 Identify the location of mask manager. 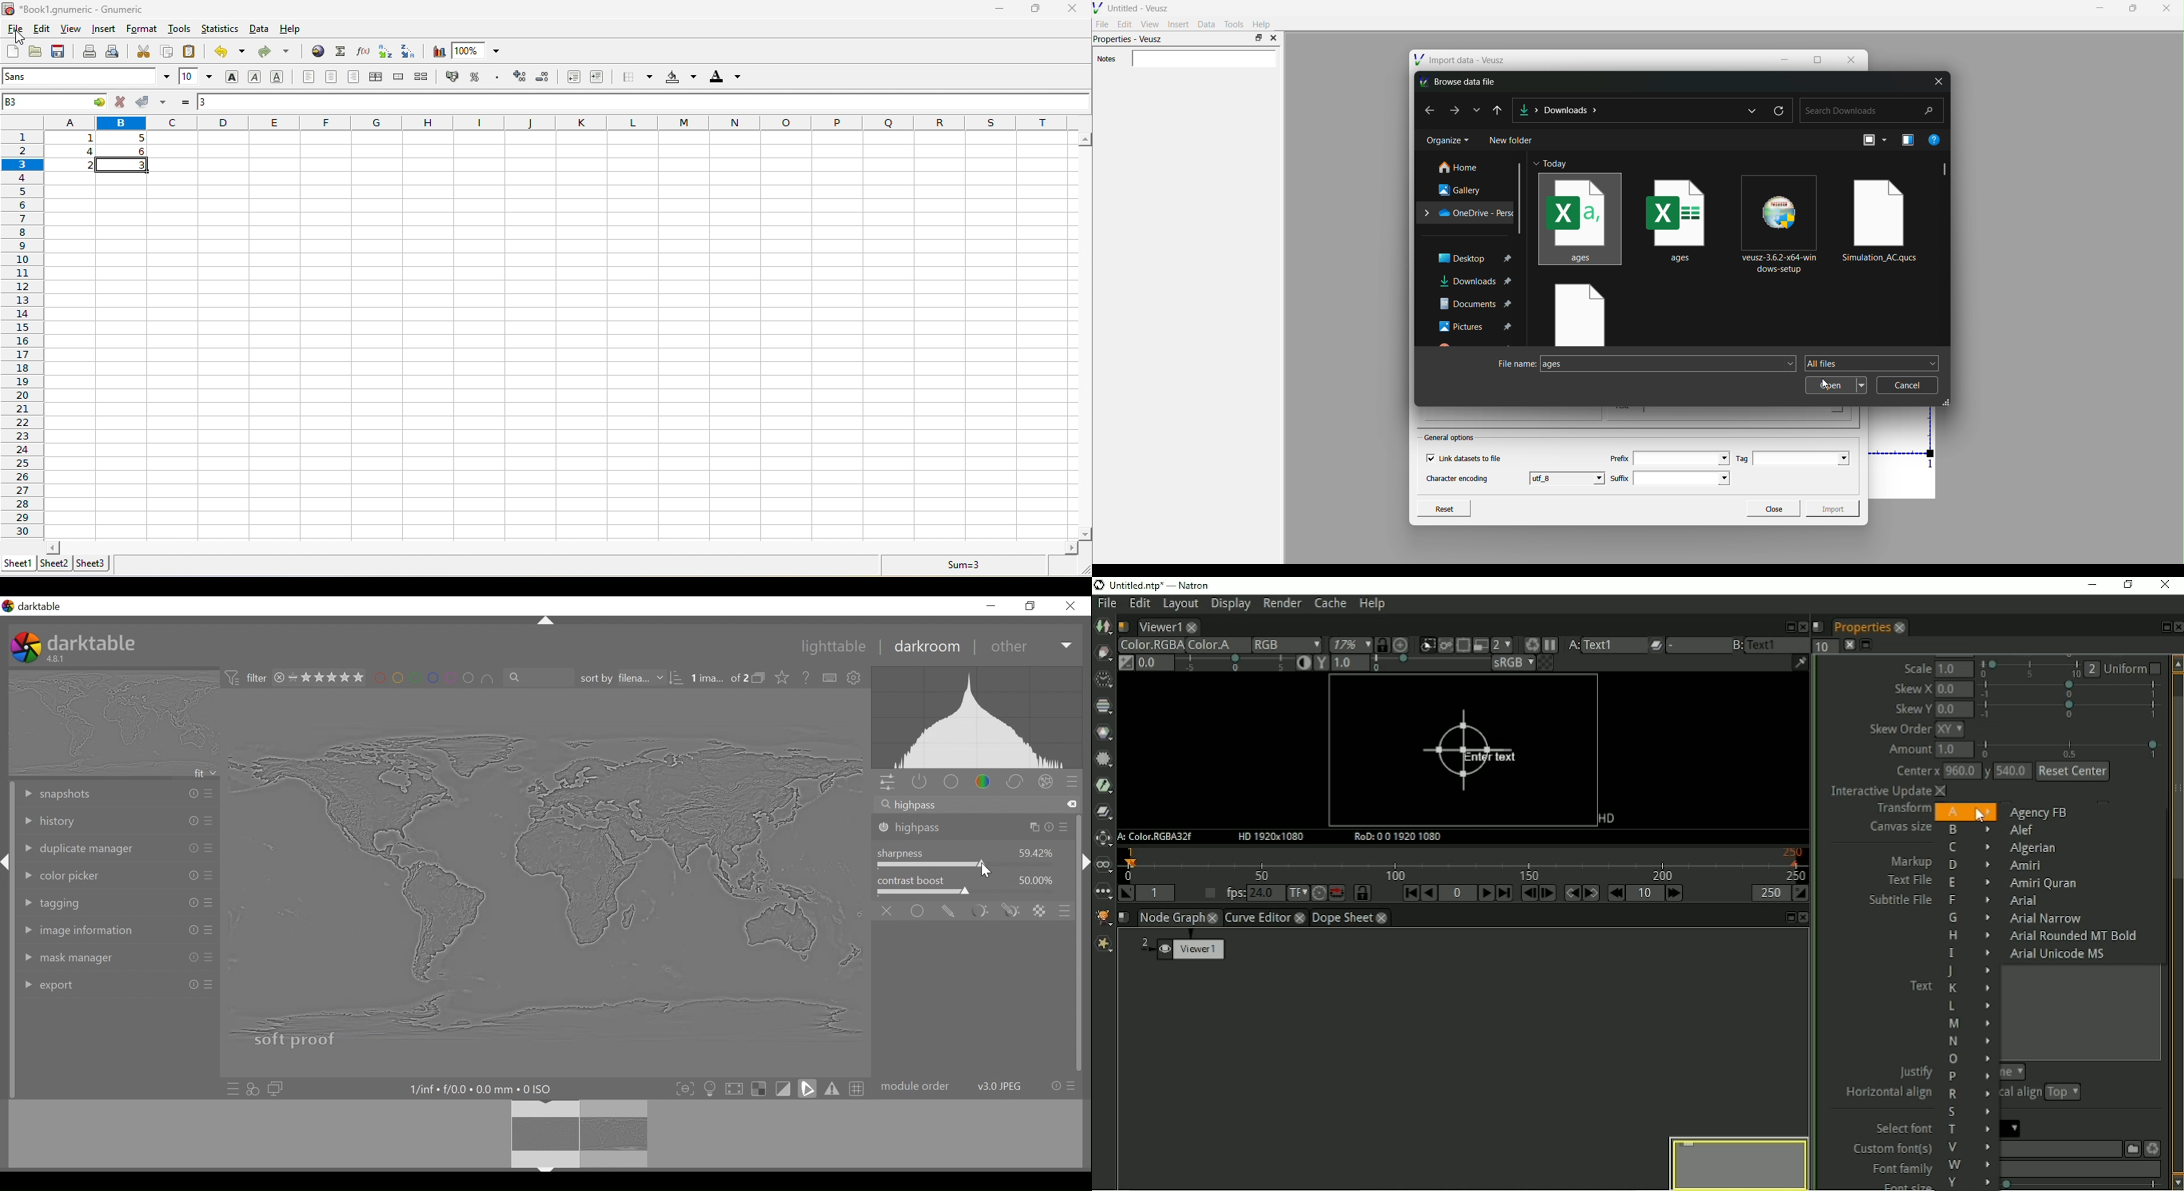
(118, 956).